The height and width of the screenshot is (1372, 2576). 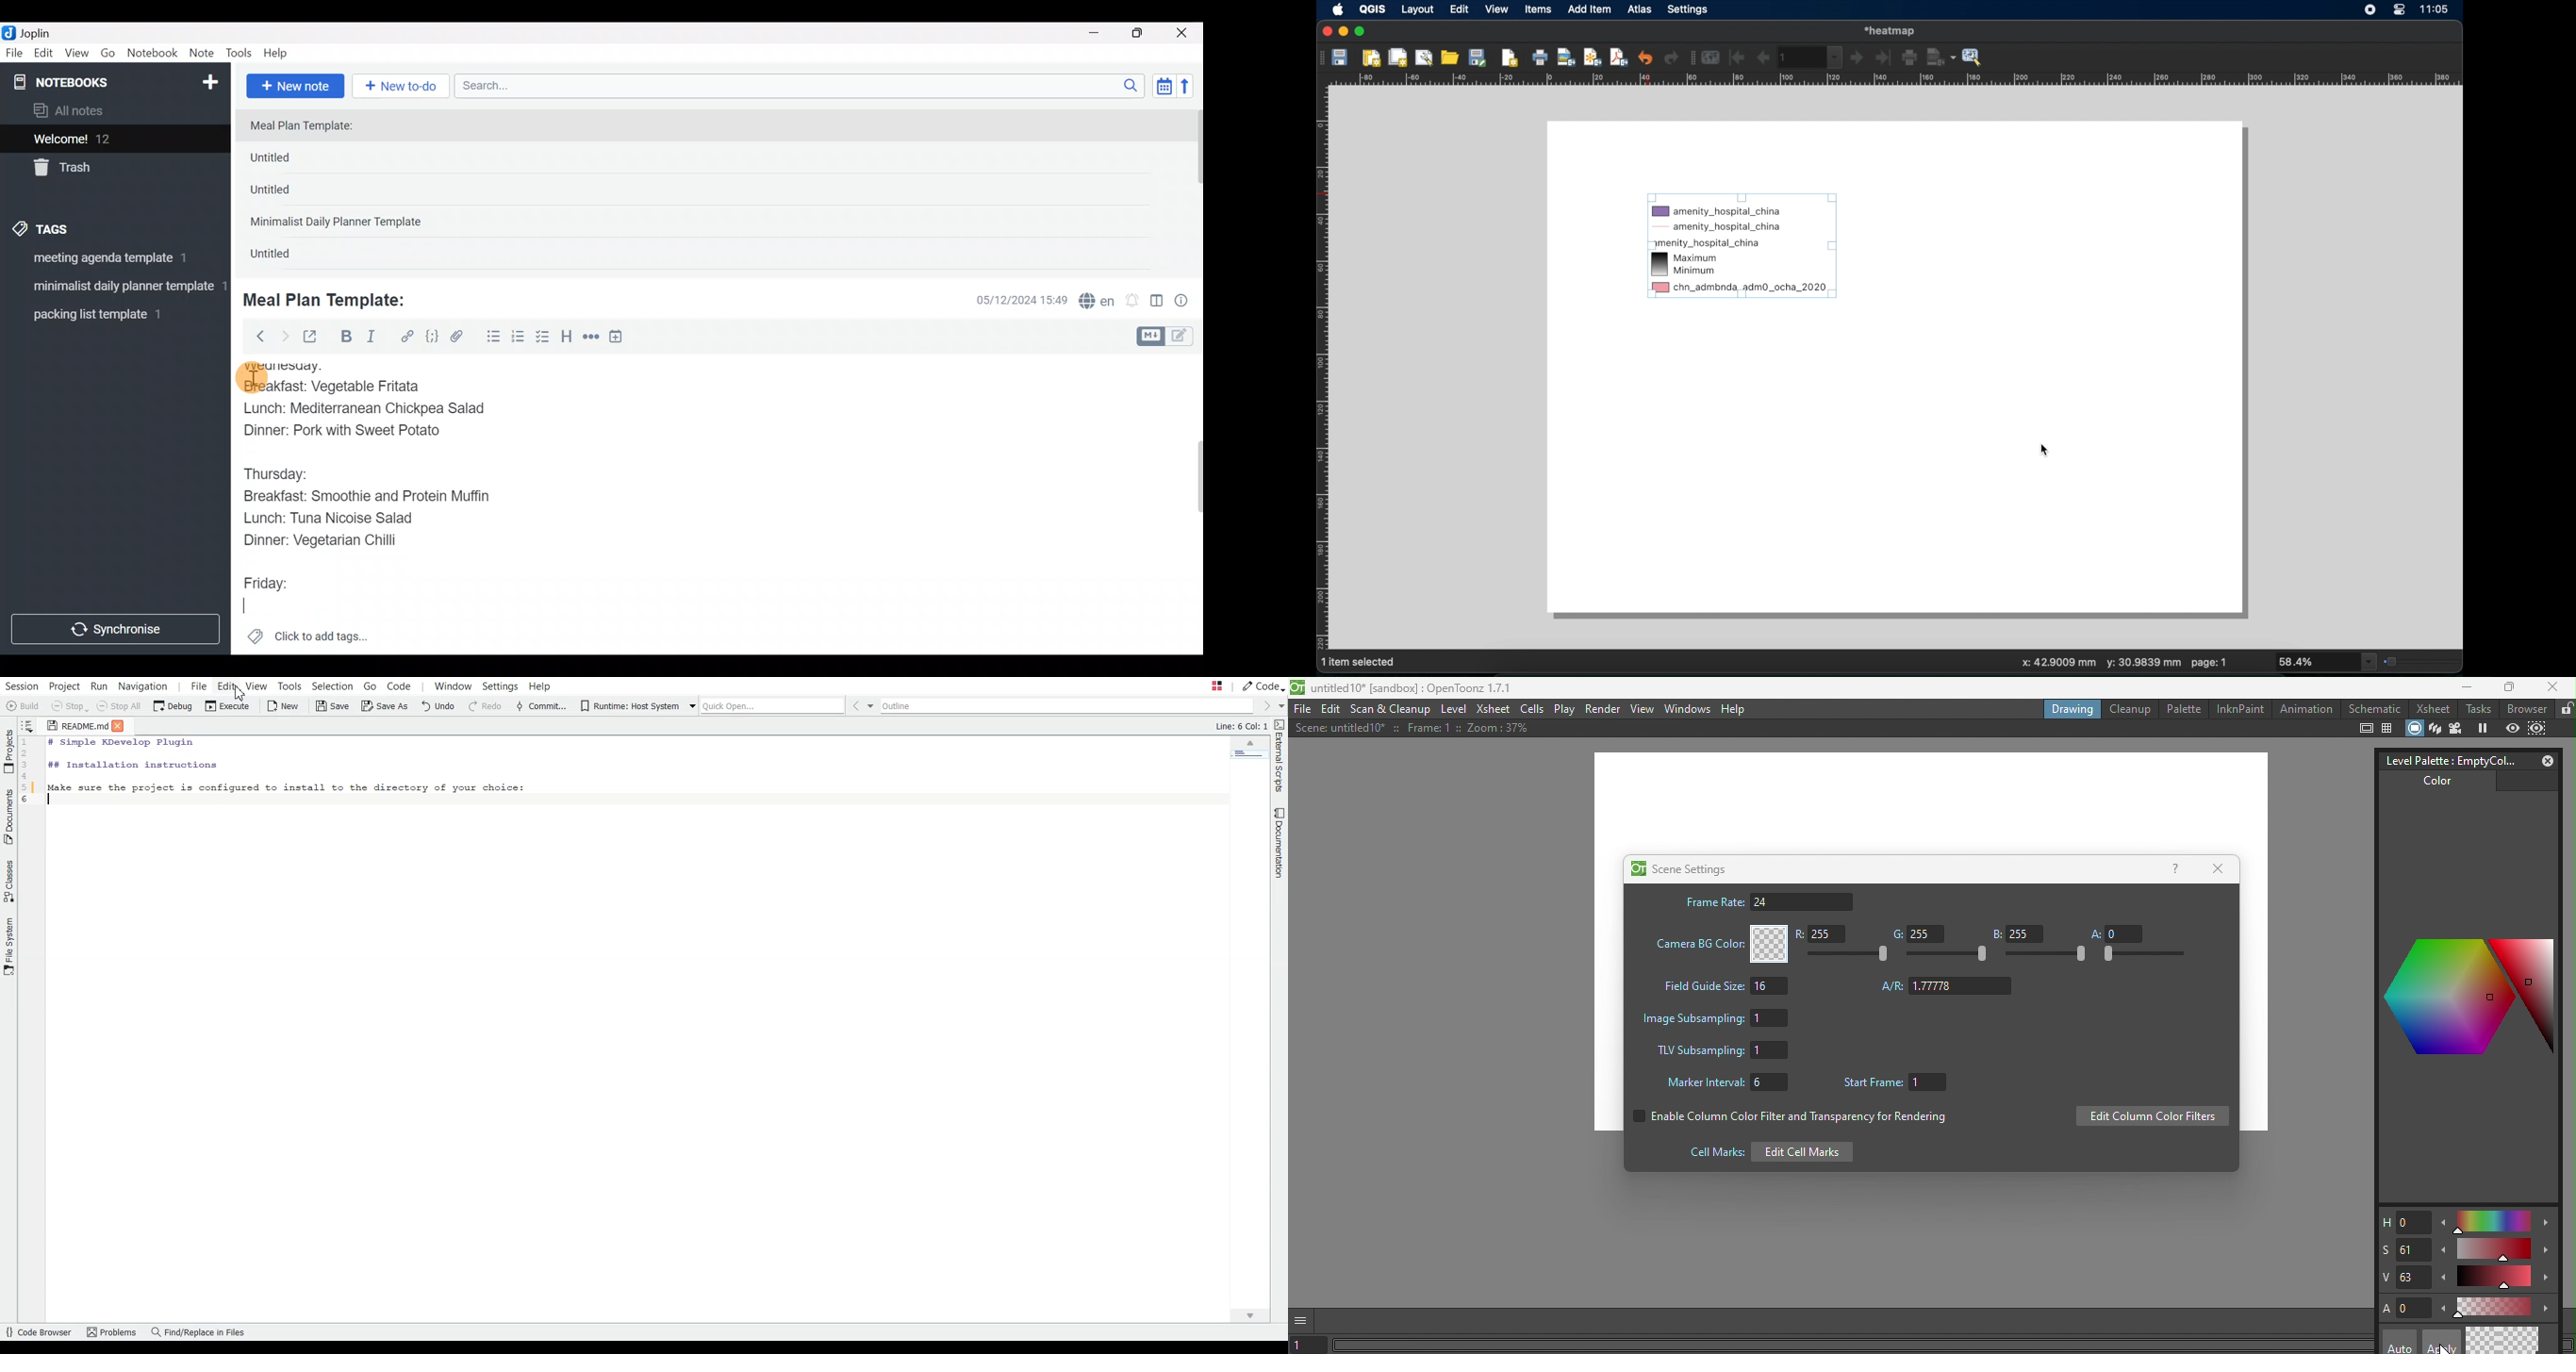 What do you see at coordinates (1012, 300) in the screenshot?
I see `Date & time` at bounding box center [1012, 300].